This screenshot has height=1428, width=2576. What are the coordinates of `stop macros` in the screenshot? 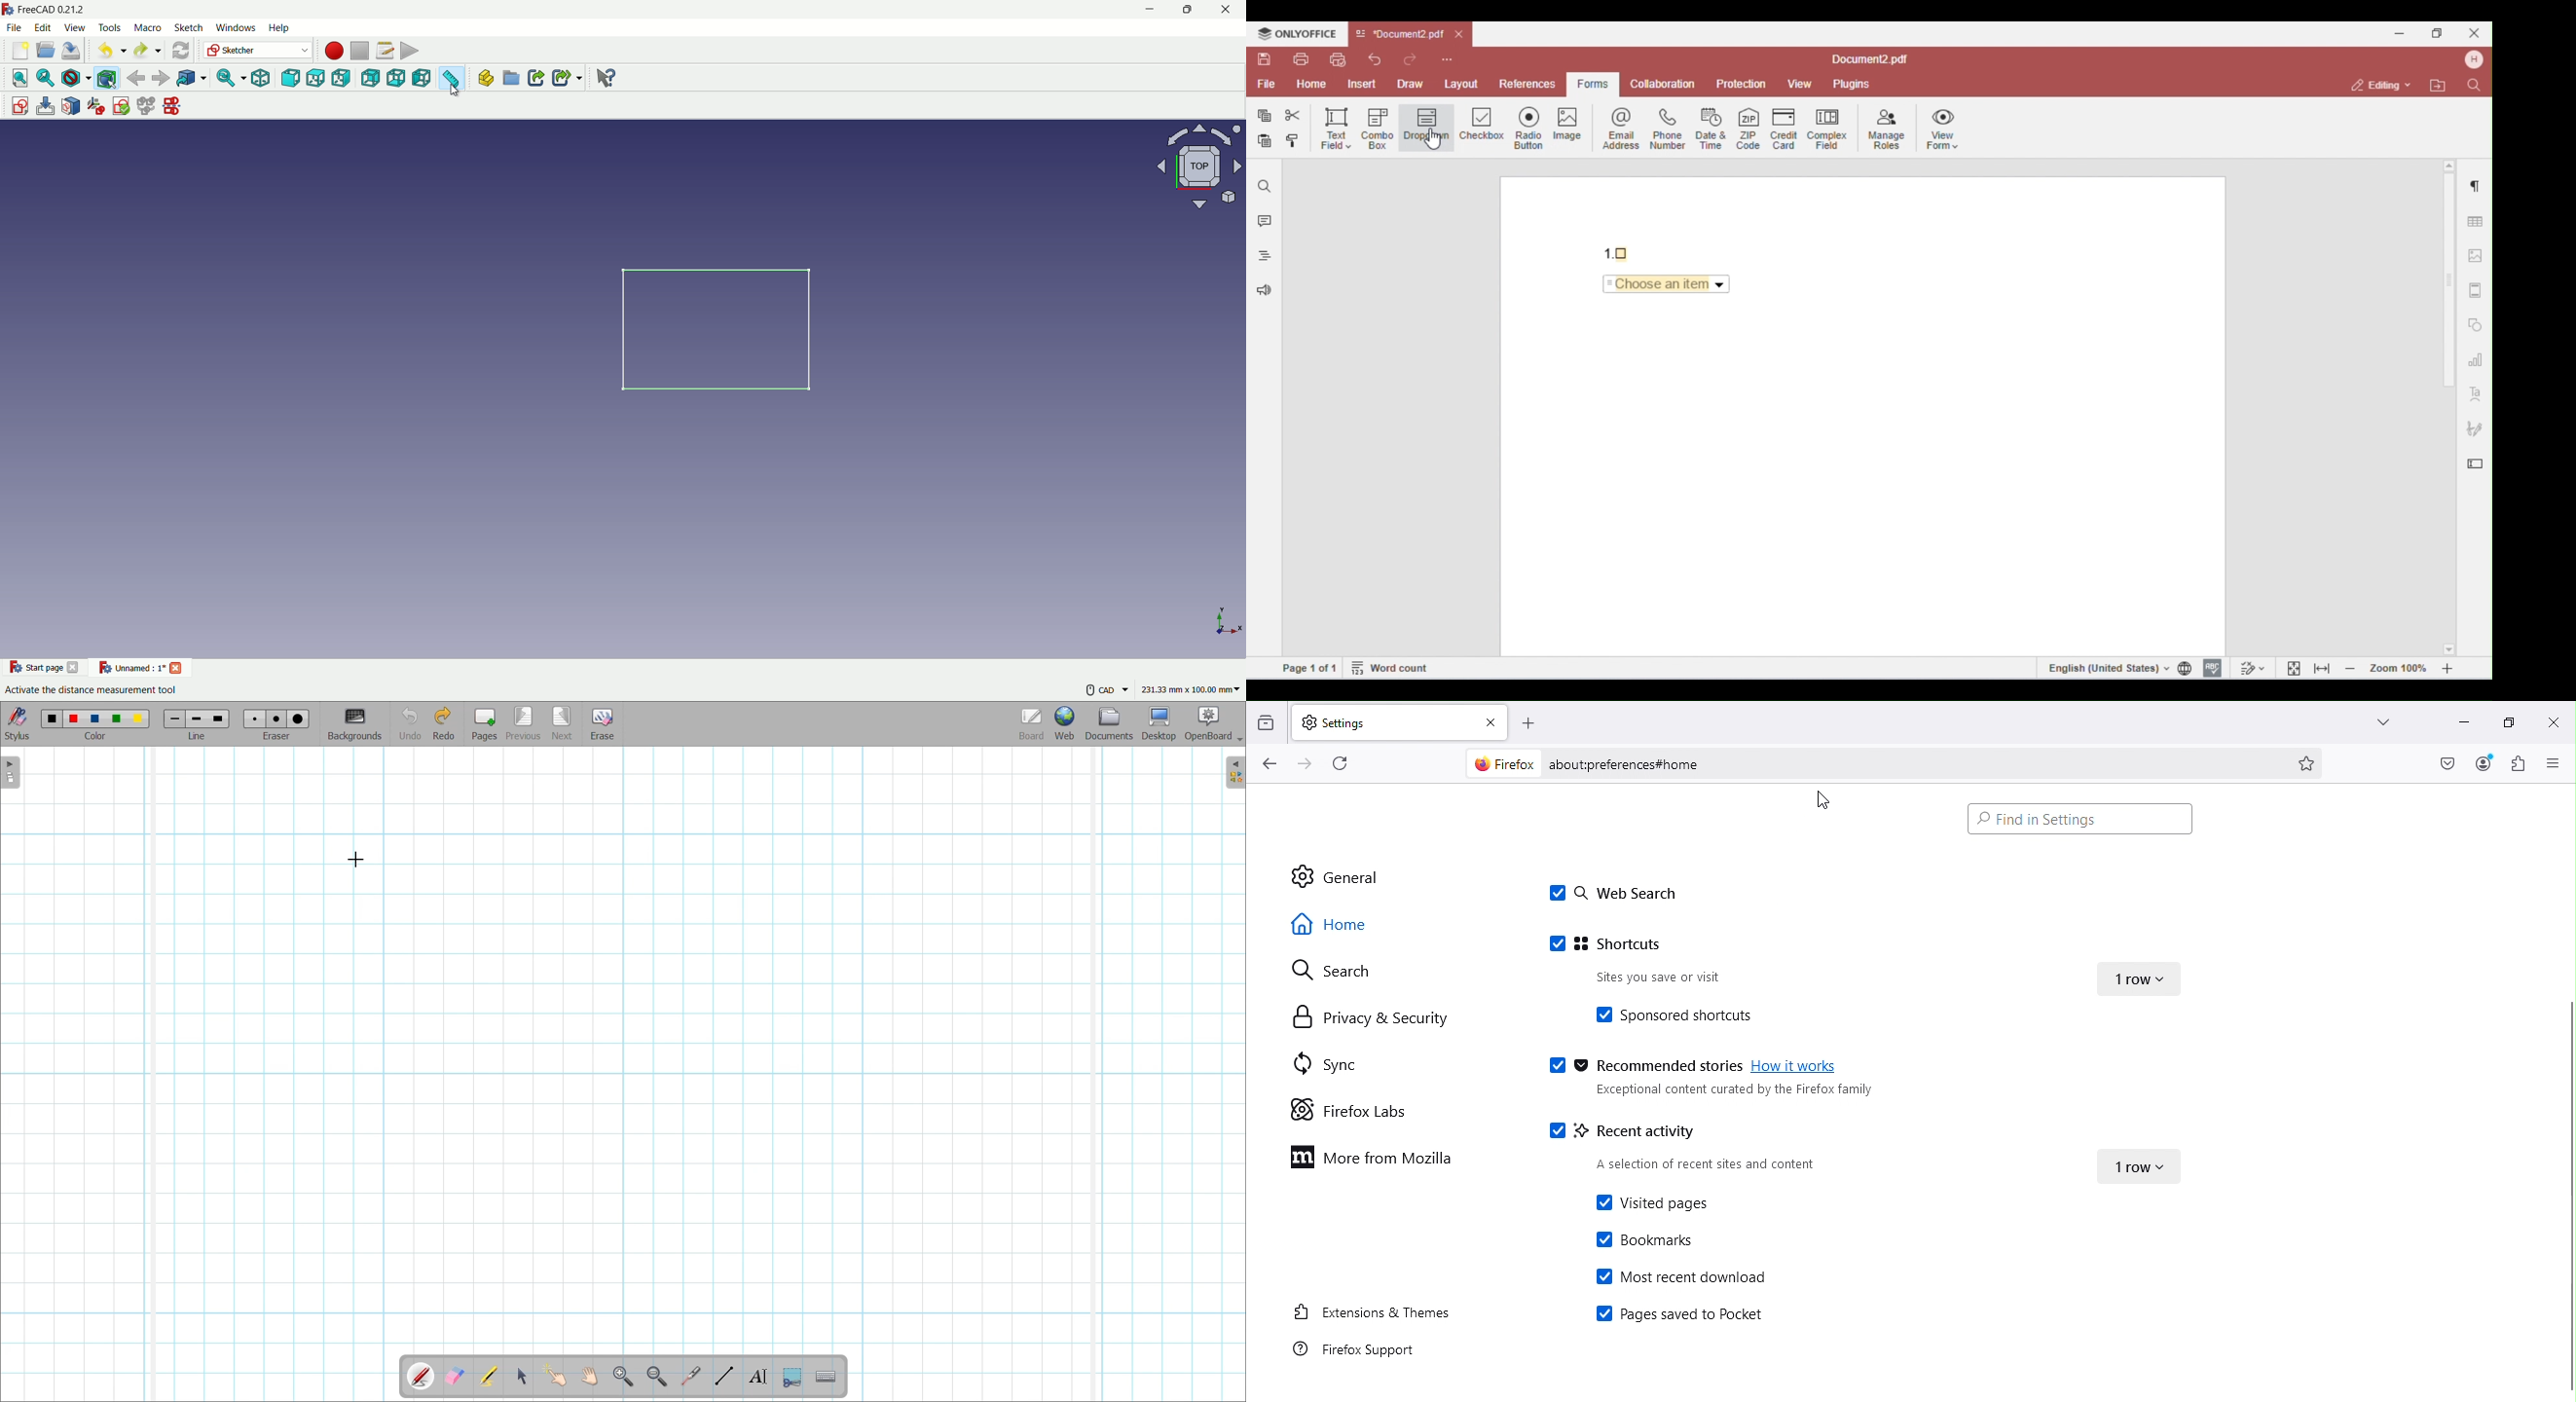 It's located at (358, 51).